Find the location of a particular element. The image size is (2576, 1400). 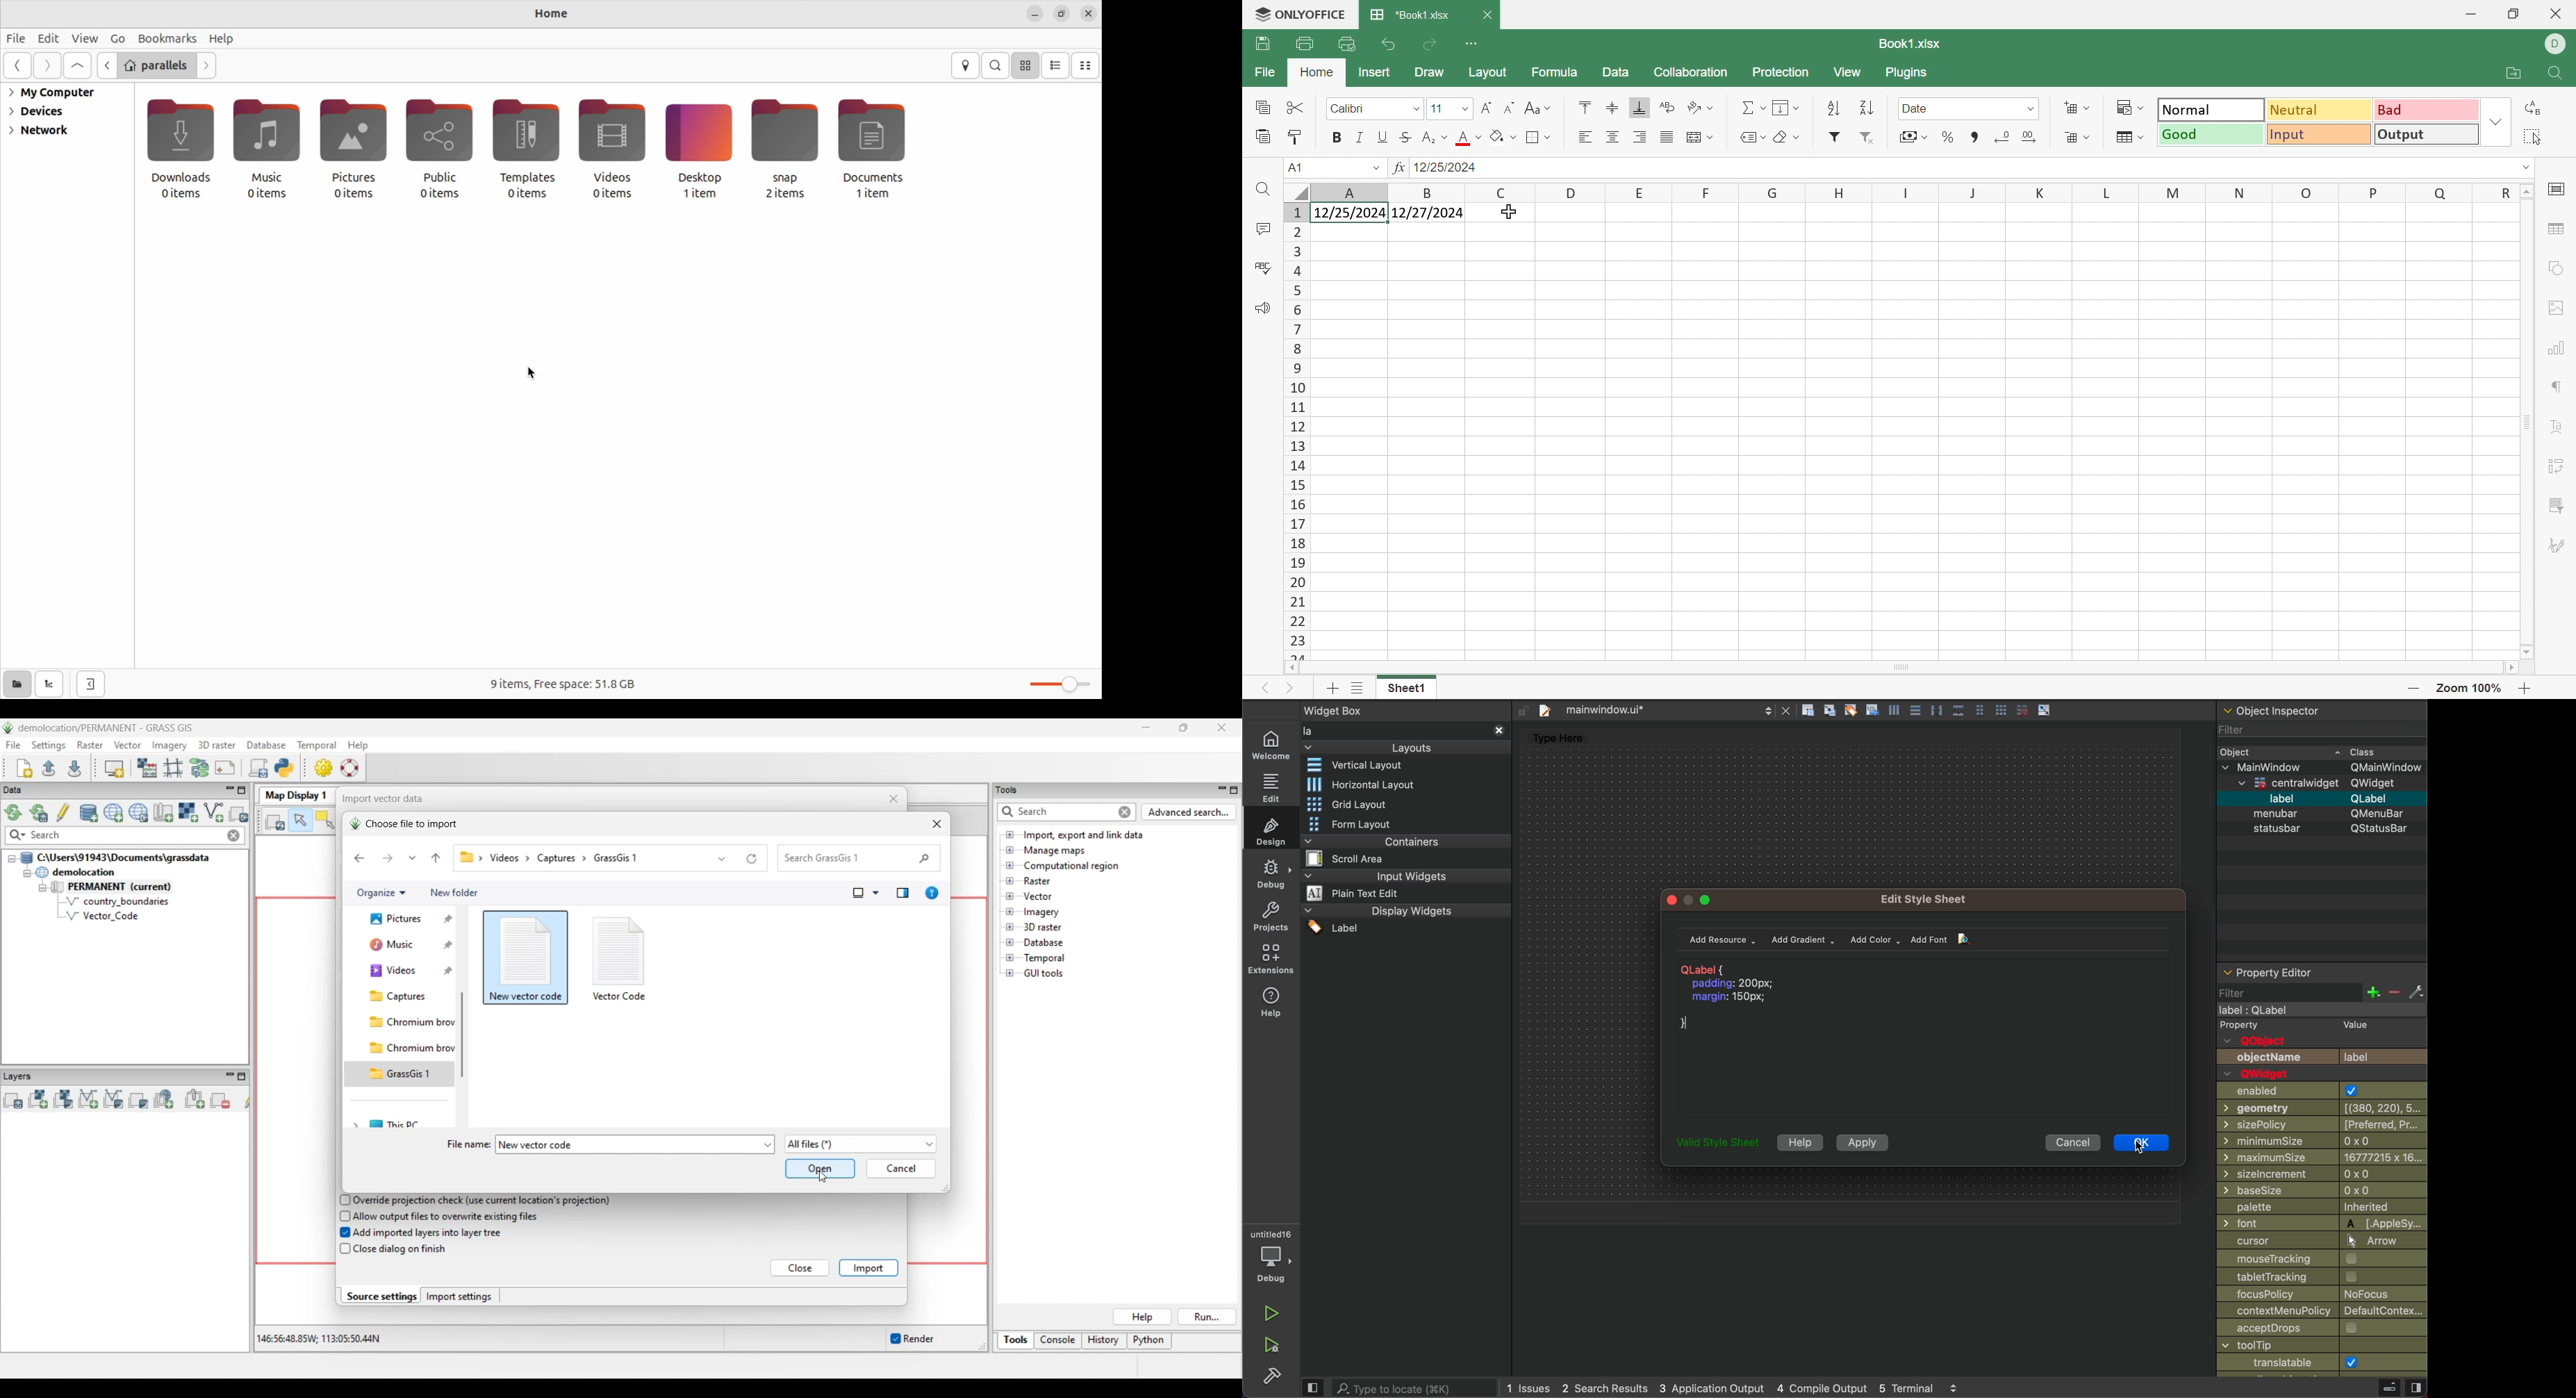

Paragraph settings is located at coordinates (2556, 390).